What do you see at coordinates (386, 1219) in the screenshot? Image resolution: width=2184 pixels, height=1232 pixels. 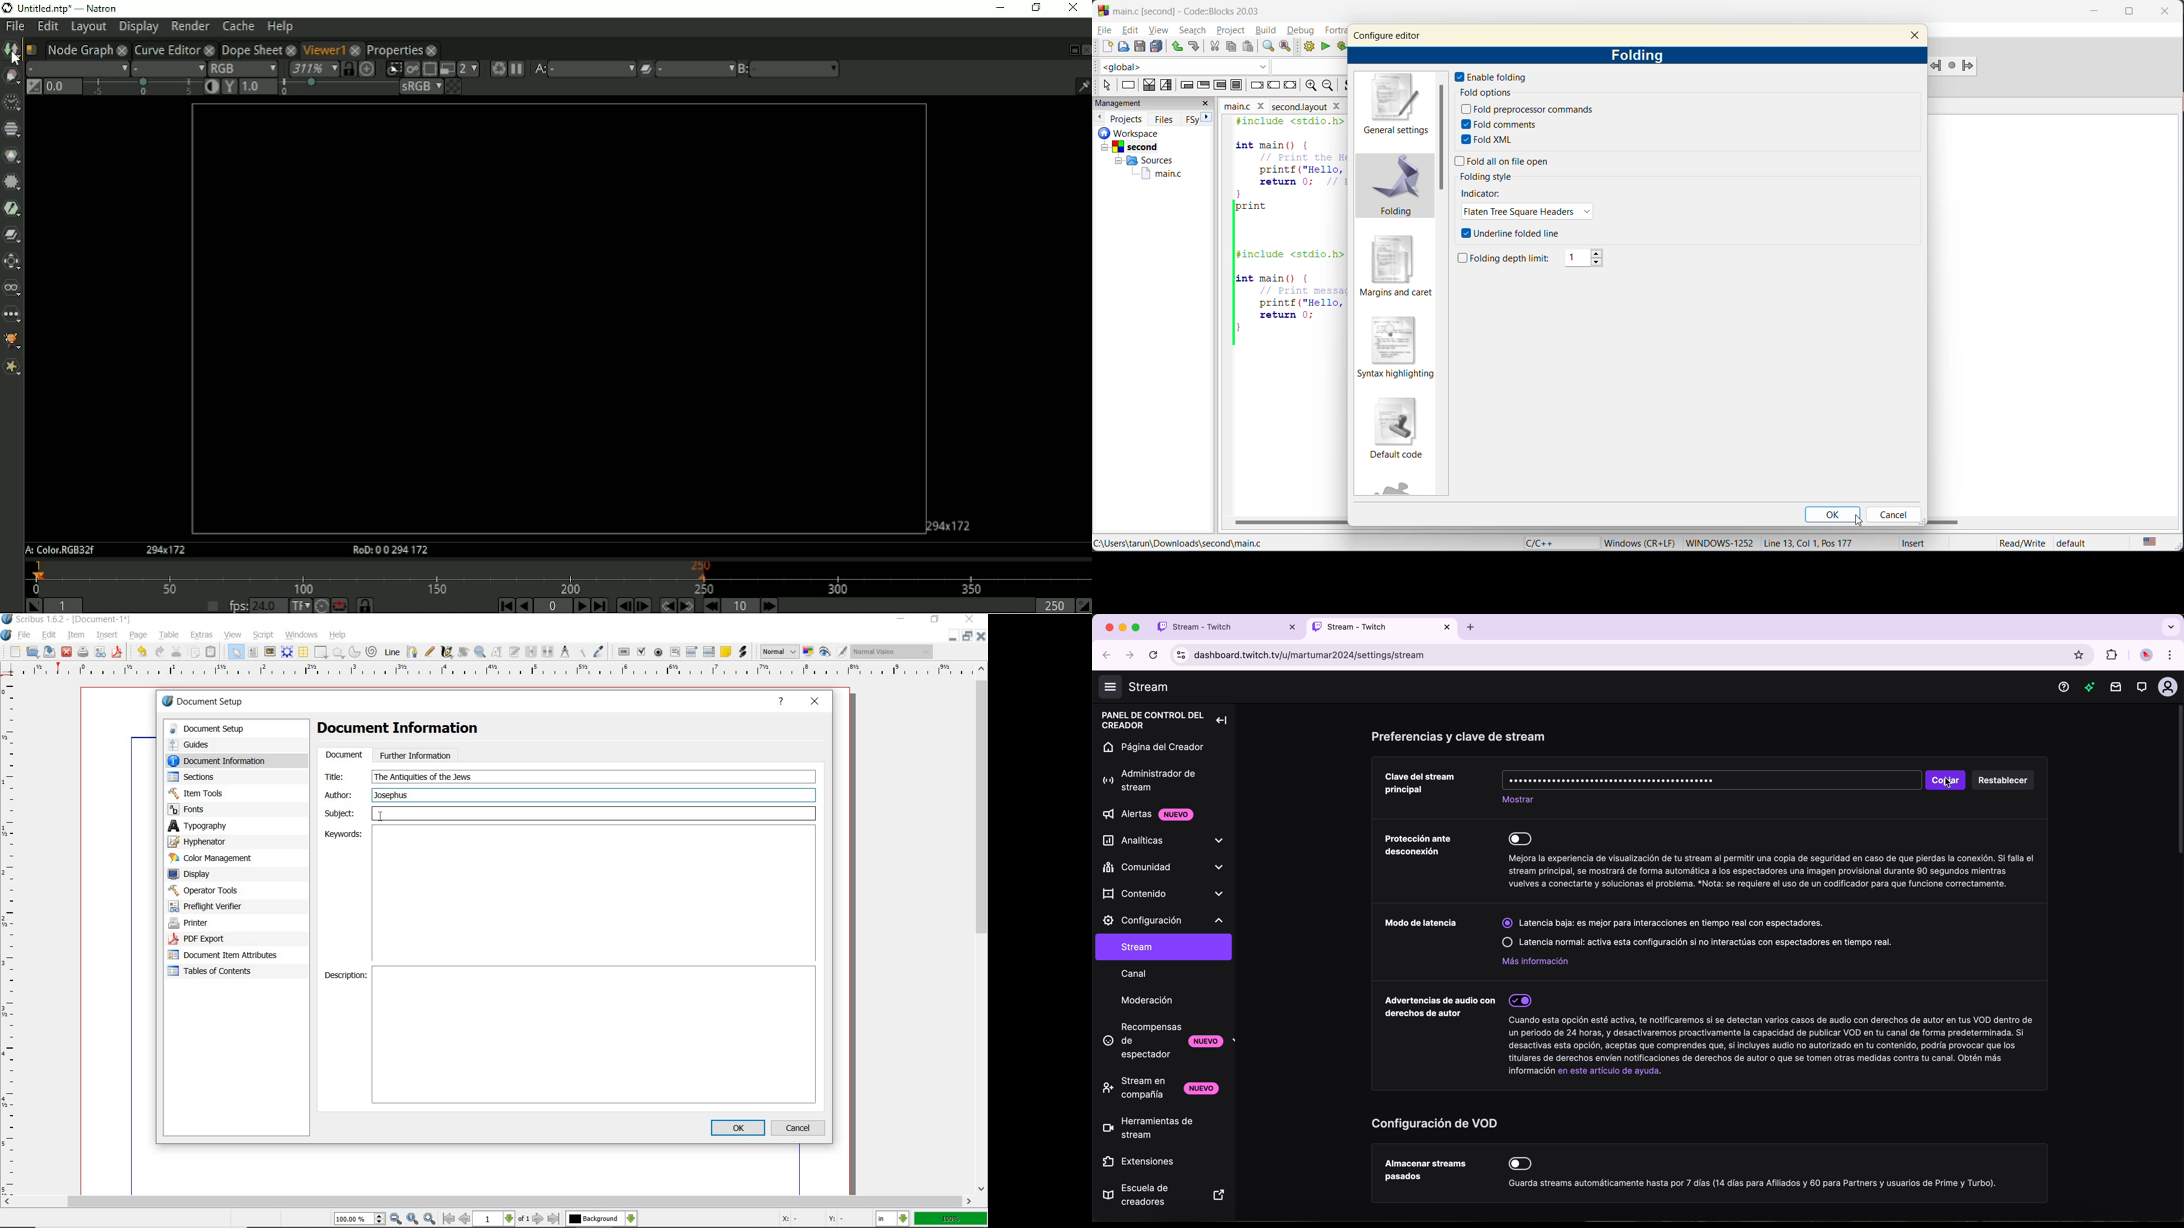 I see `zoom in/zoom to/zoom out` at bounding box center [386, 1219].